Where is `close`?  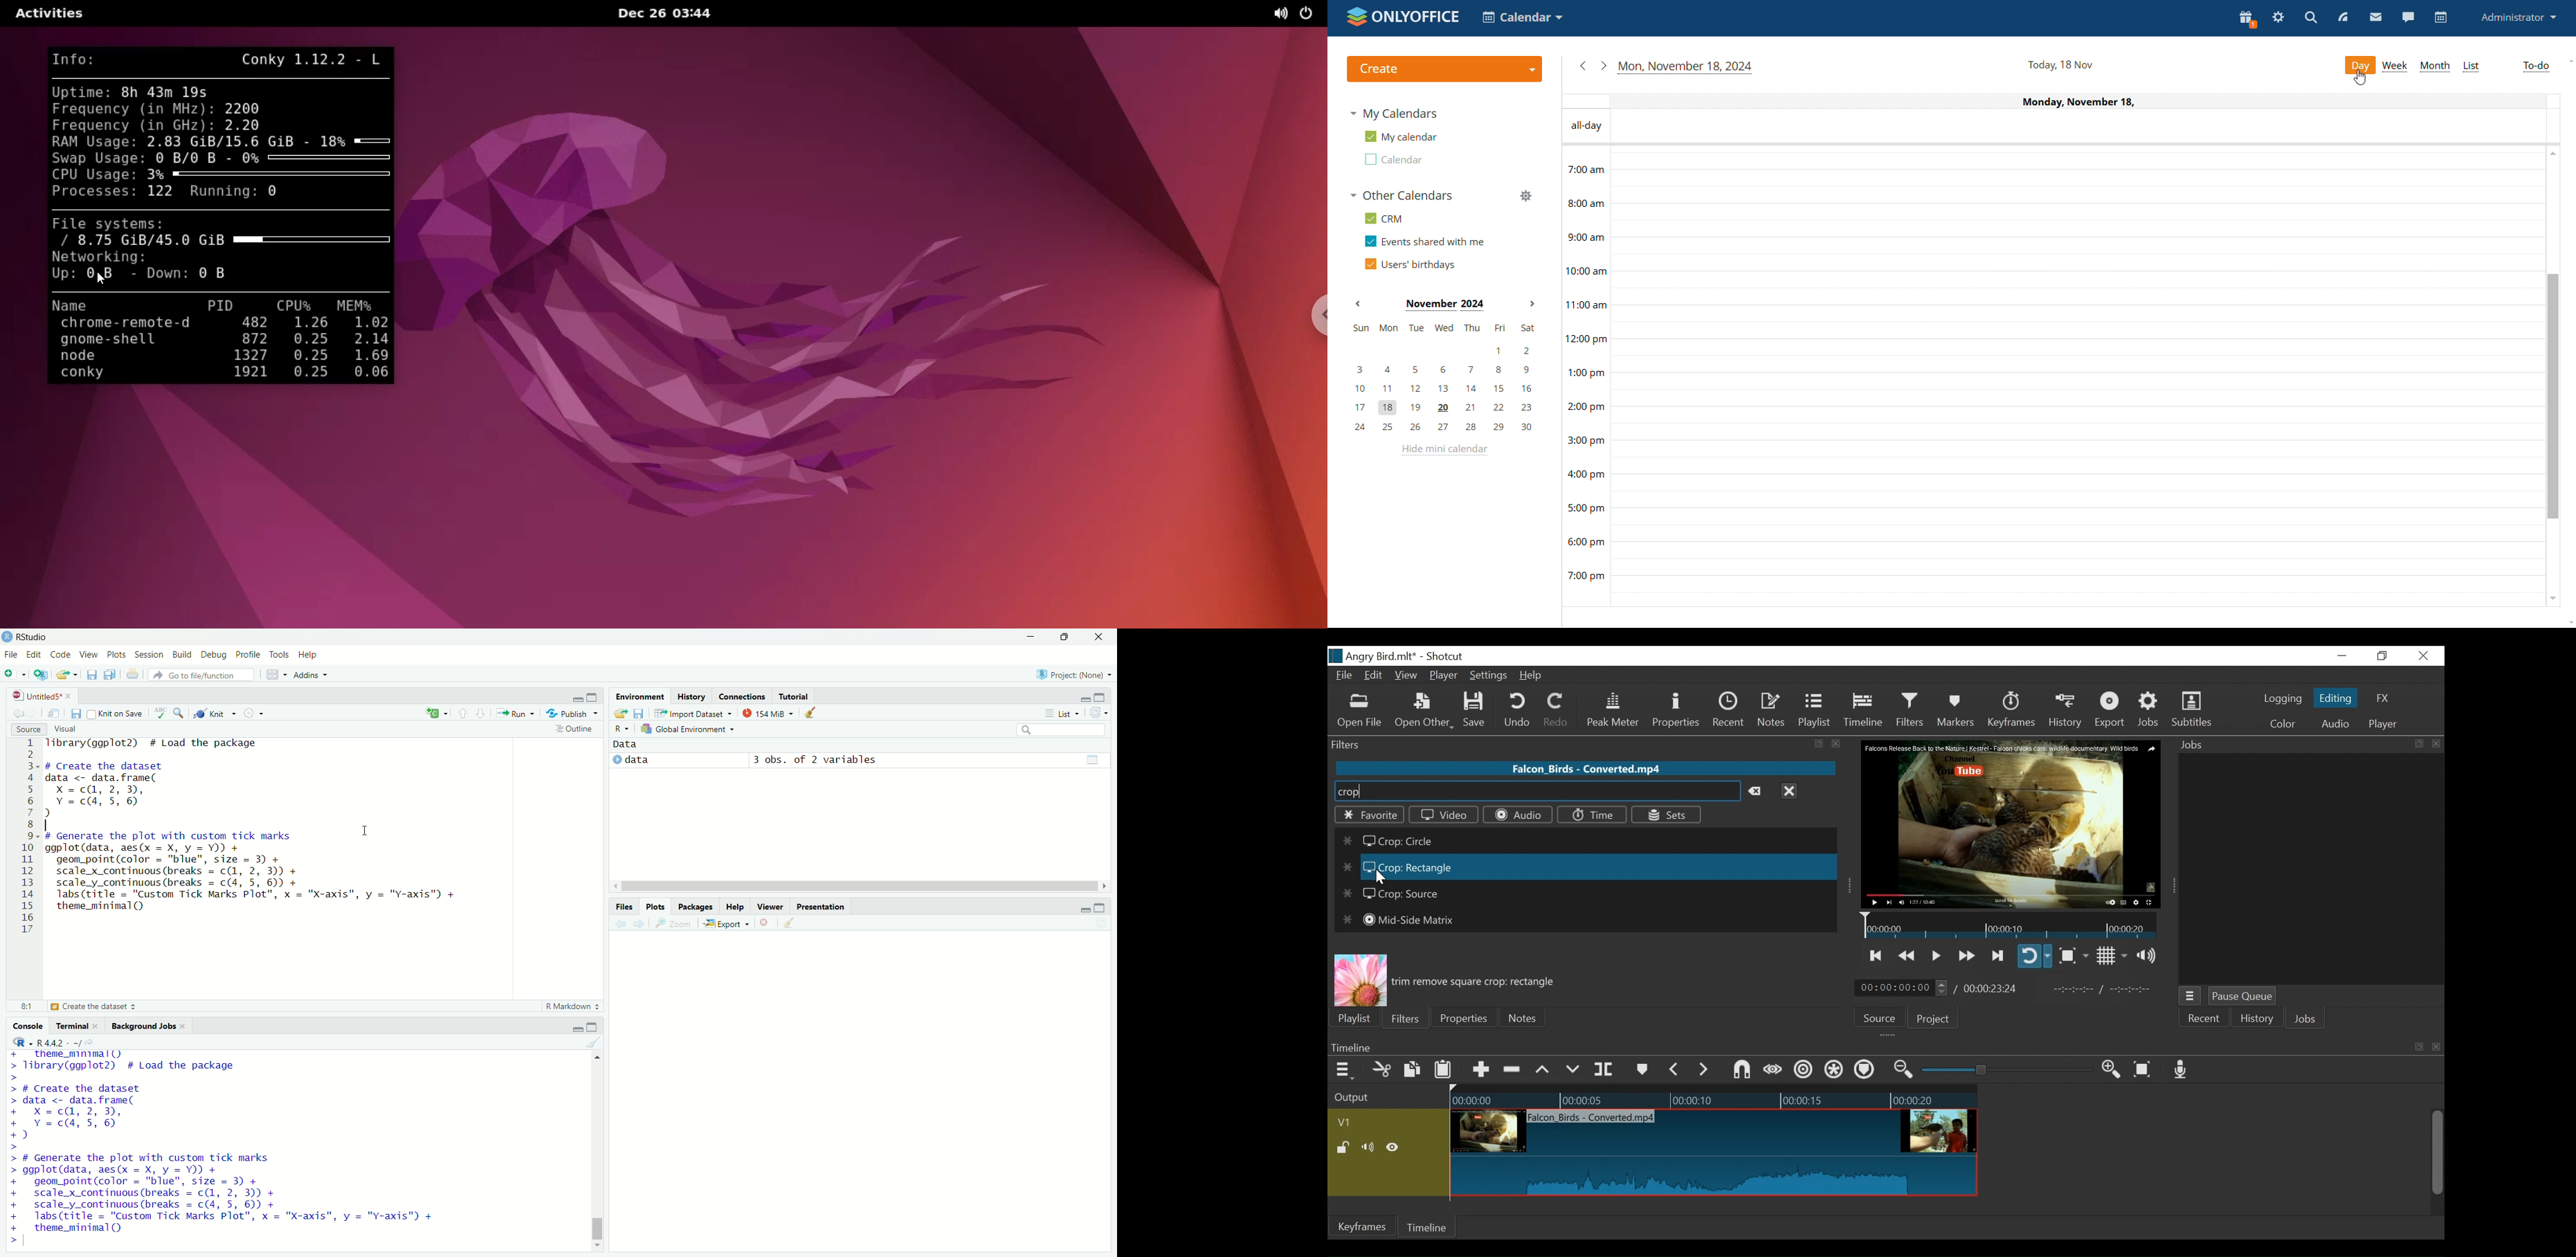
close is located at coordinates (1099, 637).